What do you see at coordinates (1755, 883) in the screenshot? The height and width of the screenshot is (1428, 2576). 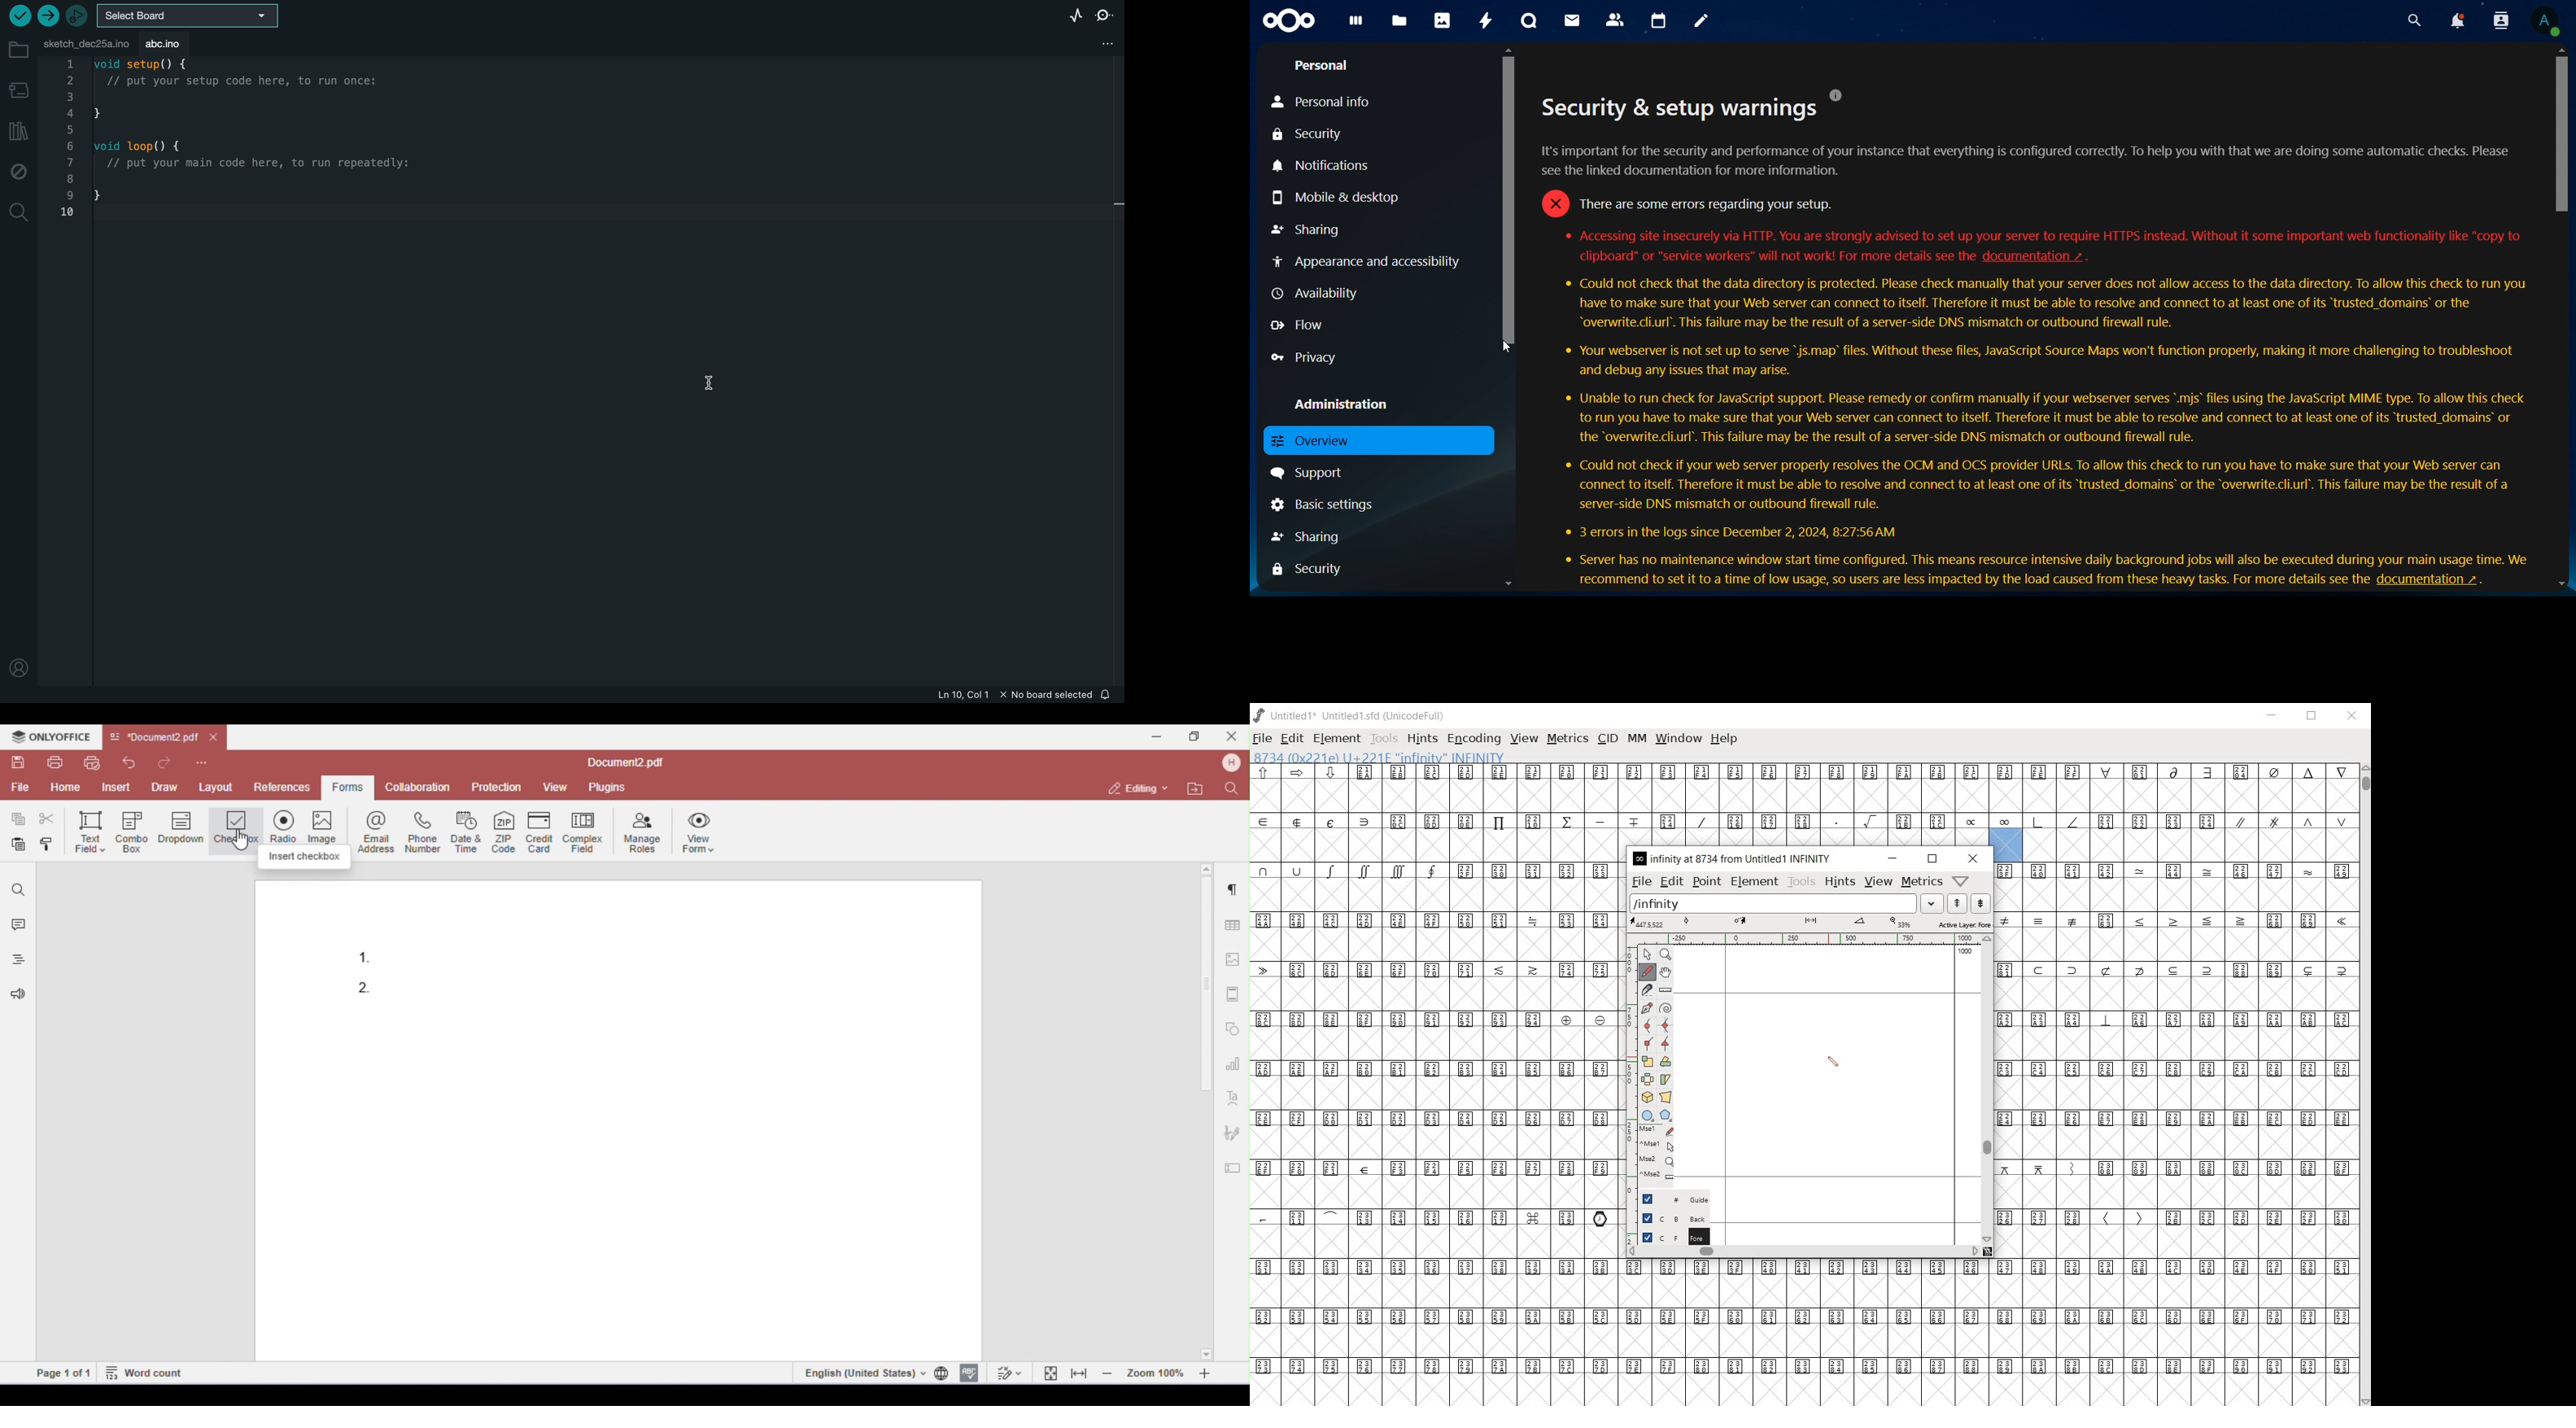 I see `element` at bounding box center [1755, 883].